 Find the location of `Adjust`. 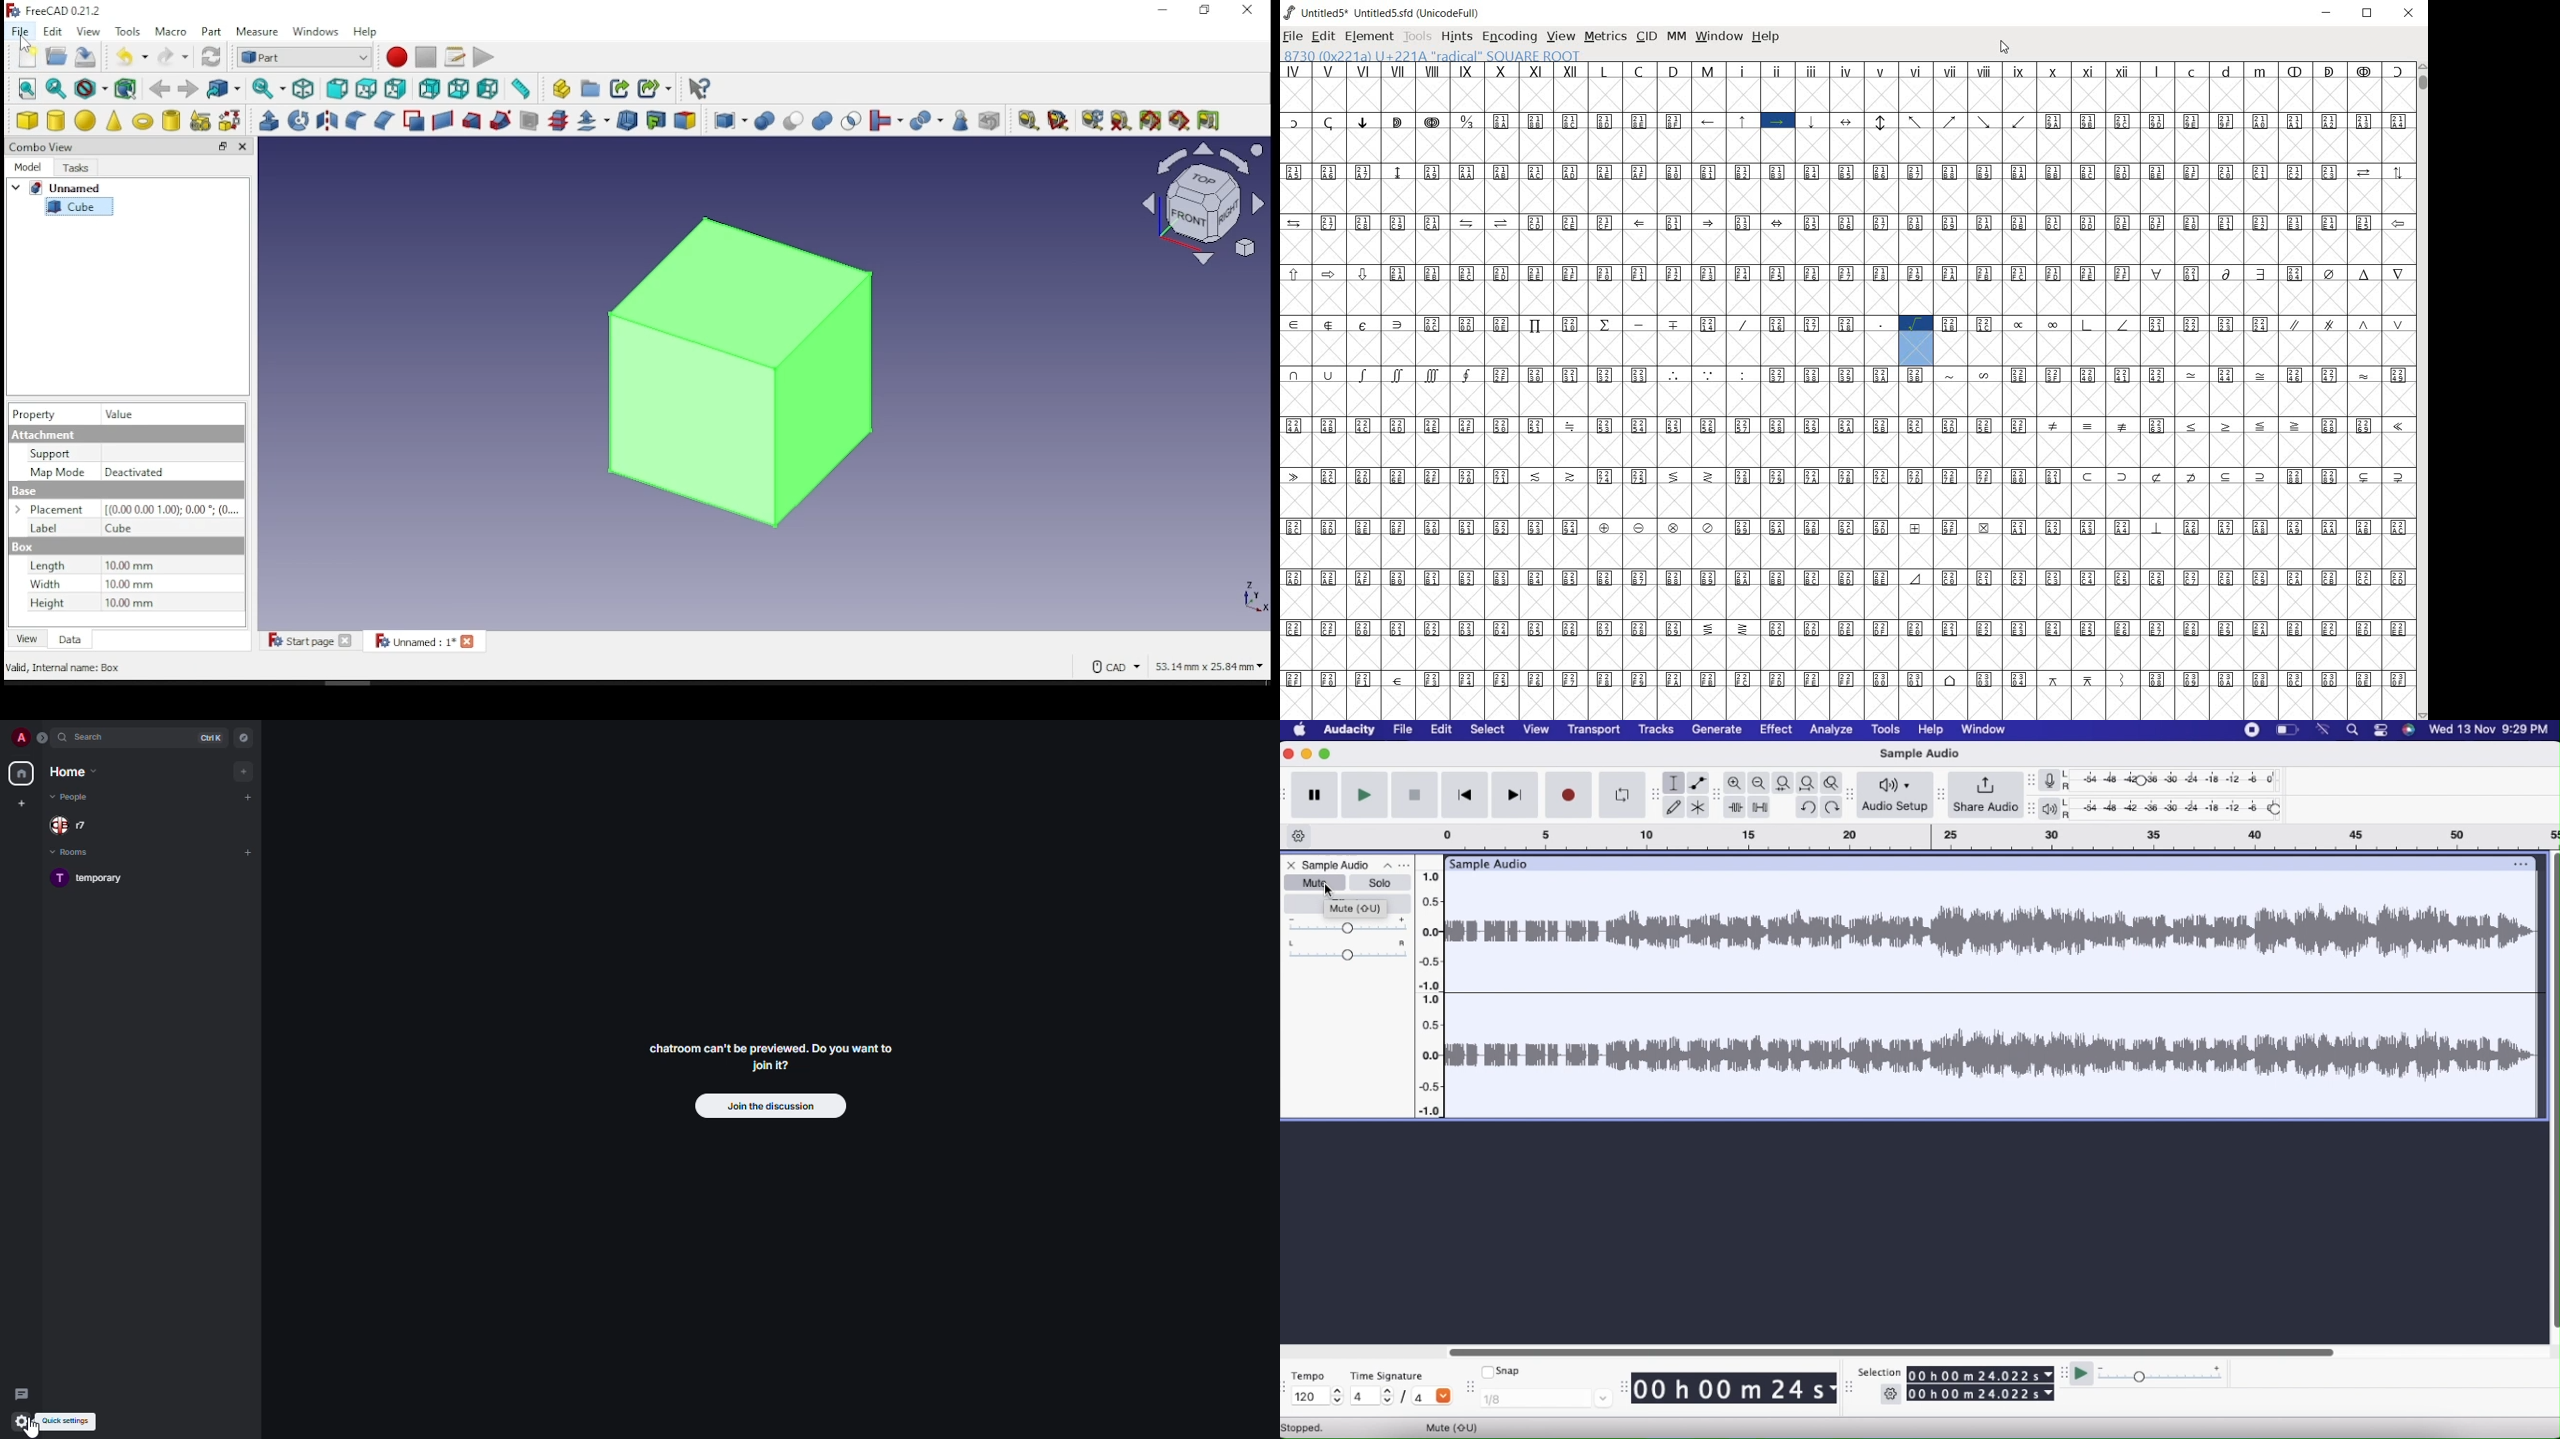

Adjust is located at coordinates (2027, 808).